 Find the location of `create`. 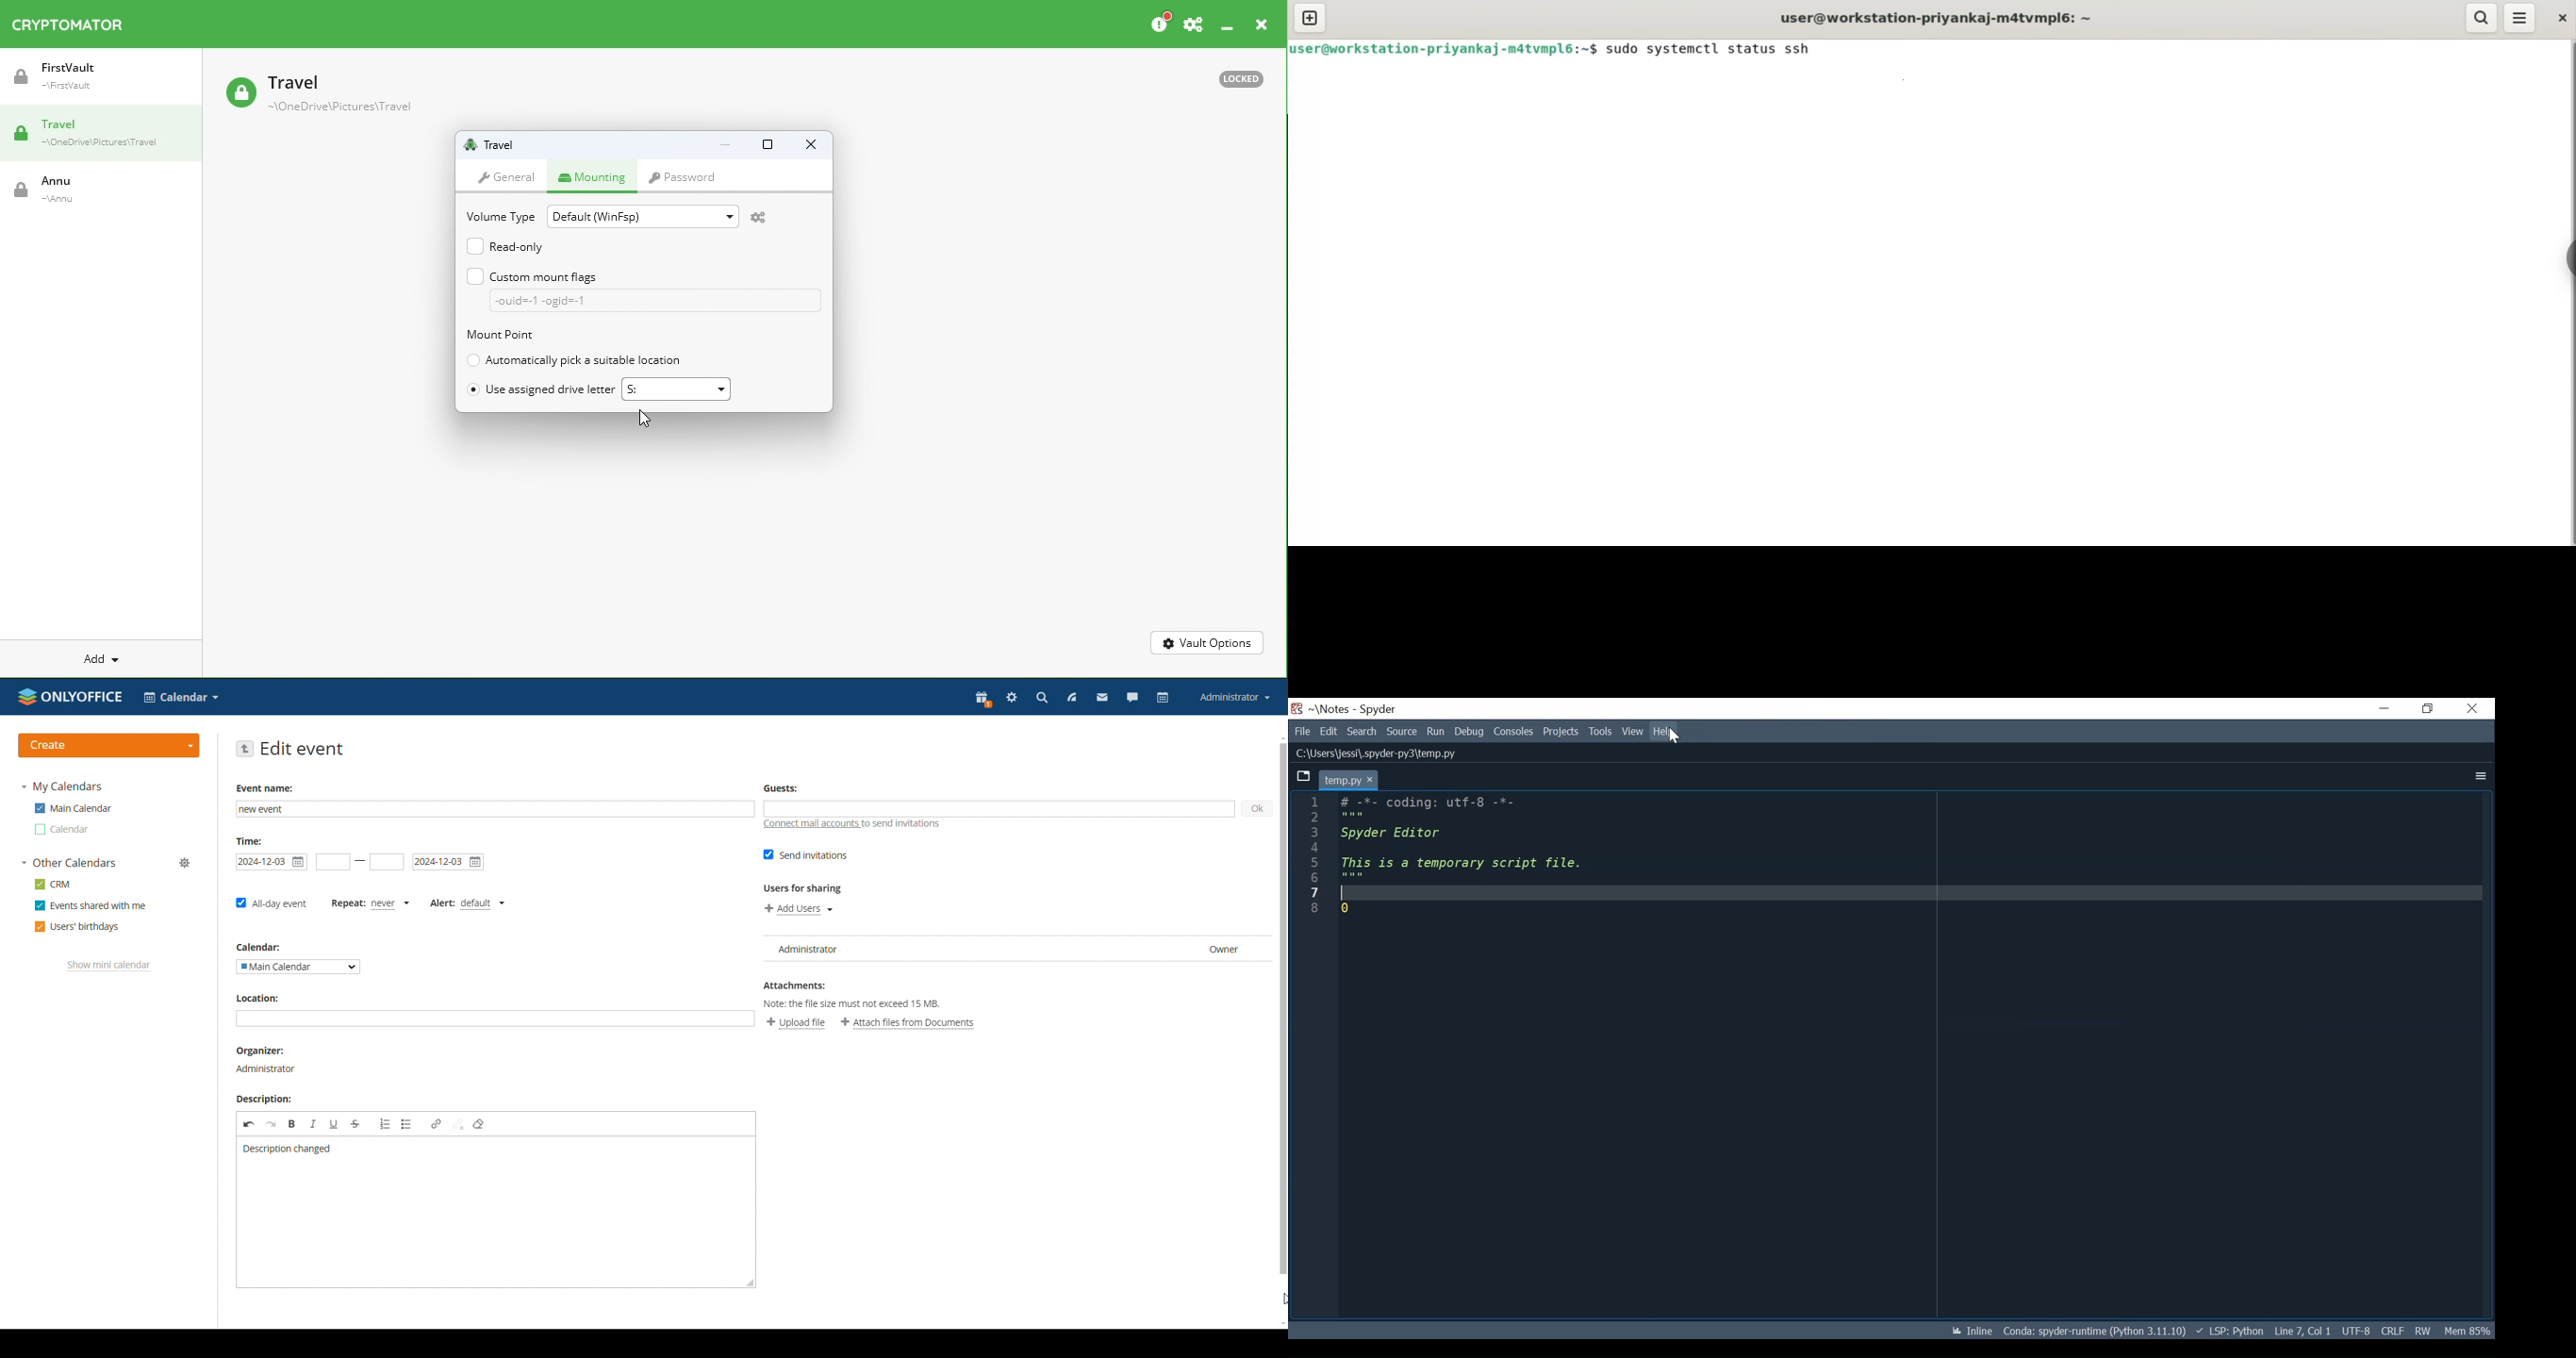

create is located at coordinates (109, 745).